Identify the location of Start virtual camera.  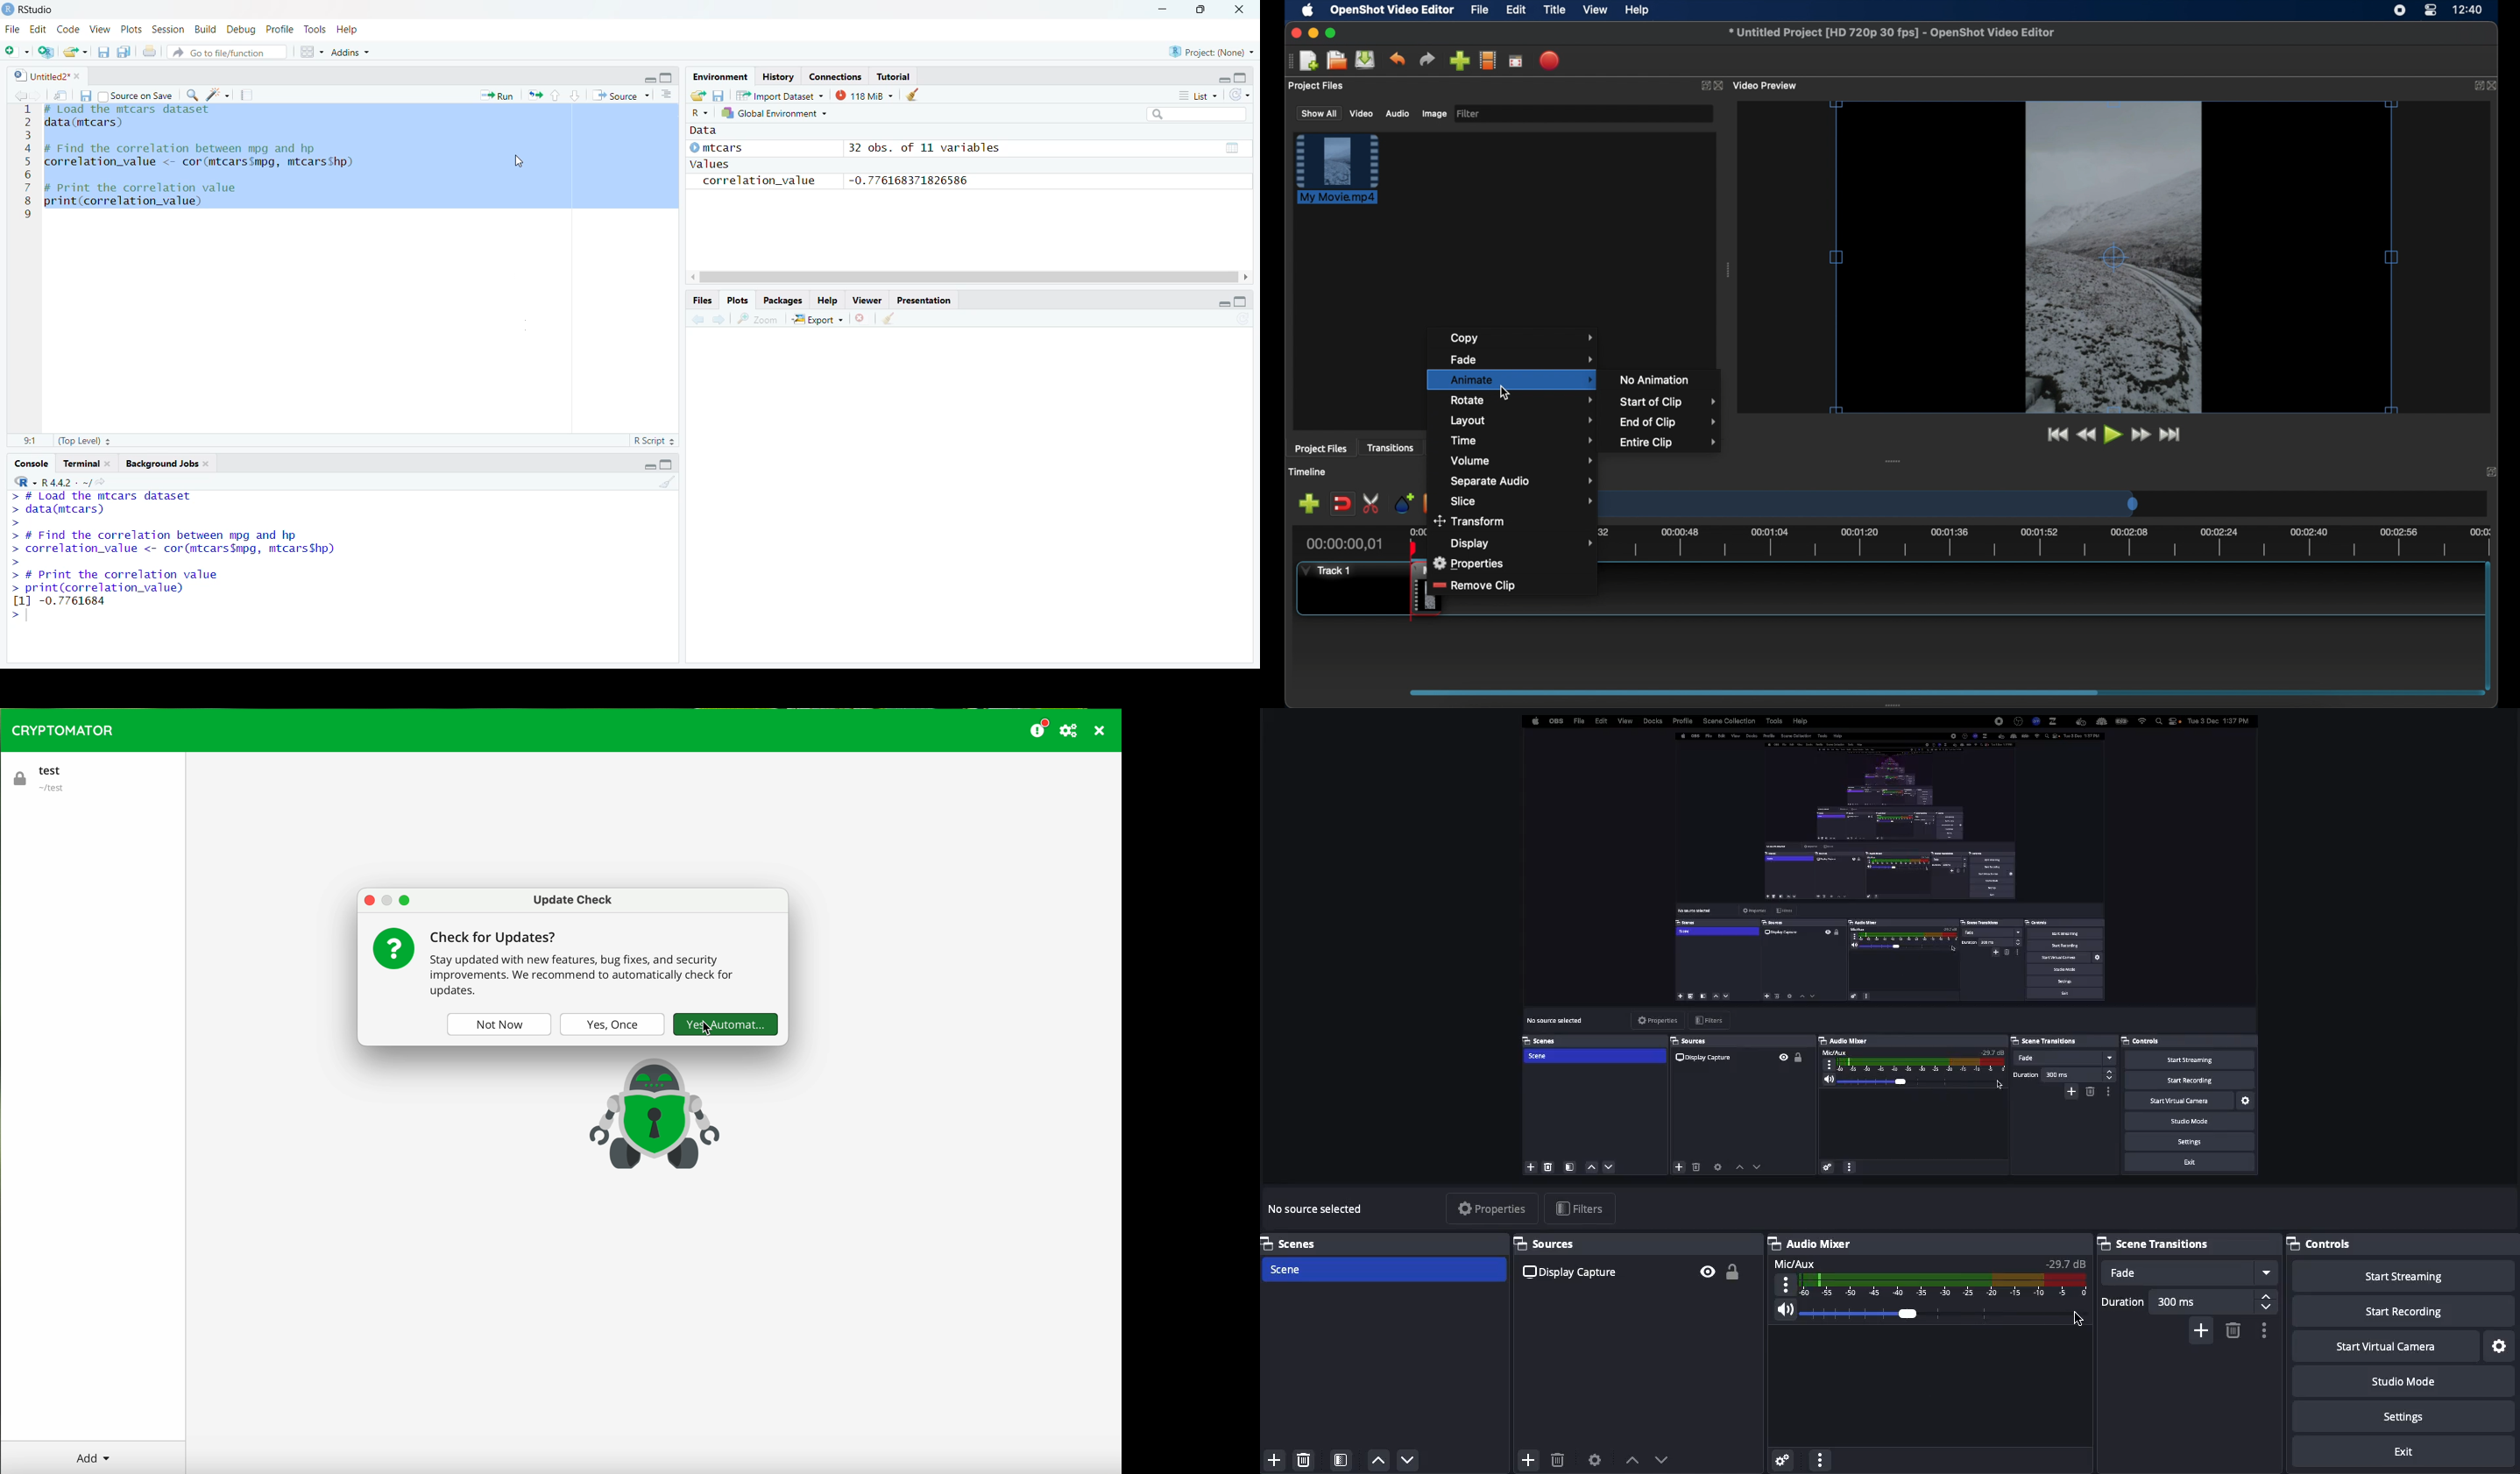
(2383, 1347).